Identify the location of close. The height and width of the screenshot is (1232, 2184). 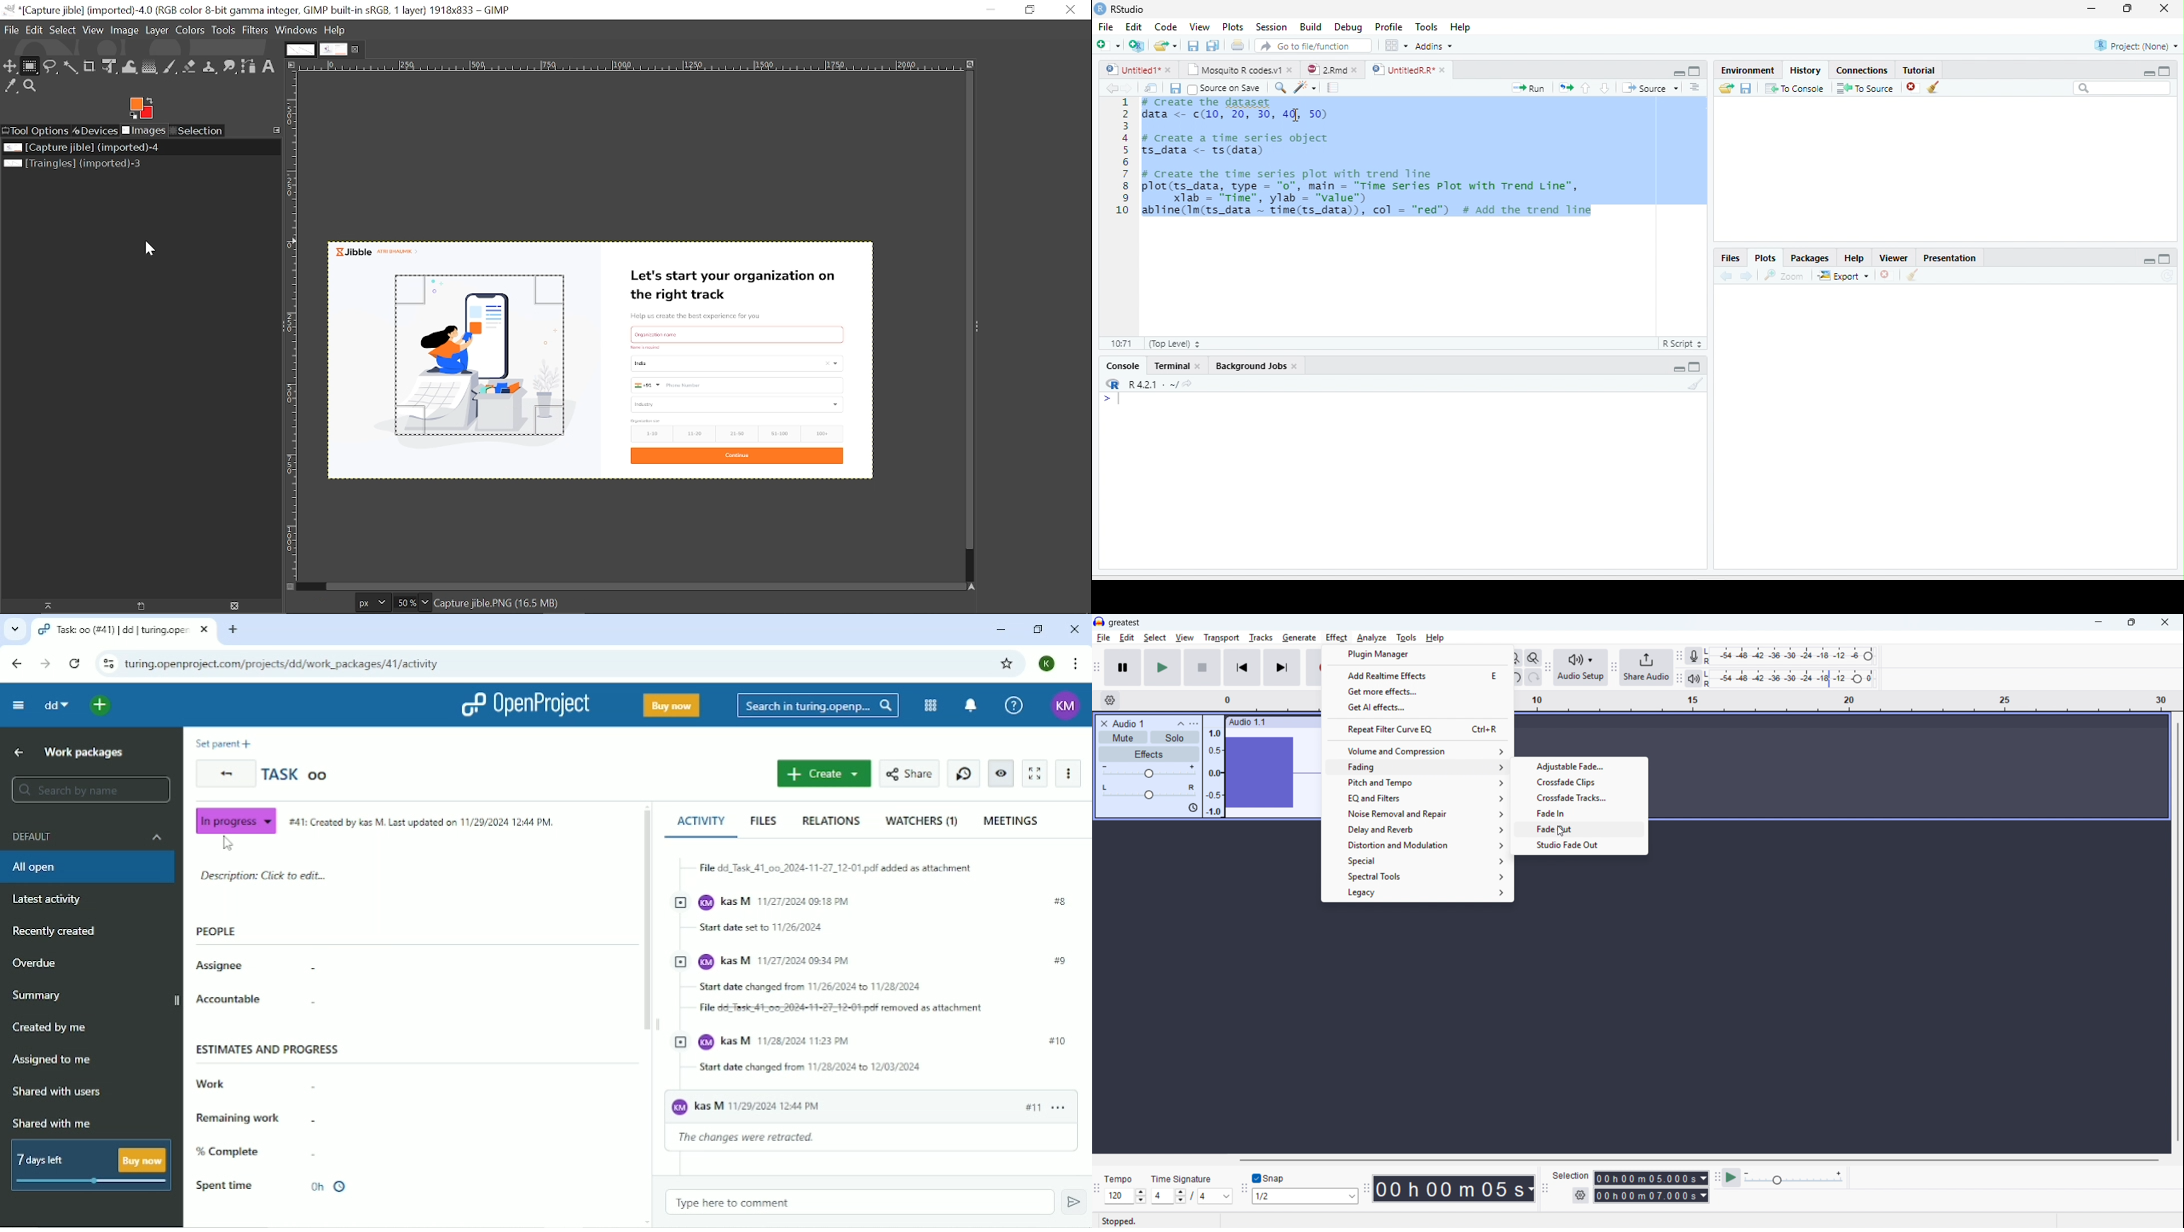
(1295, 366).